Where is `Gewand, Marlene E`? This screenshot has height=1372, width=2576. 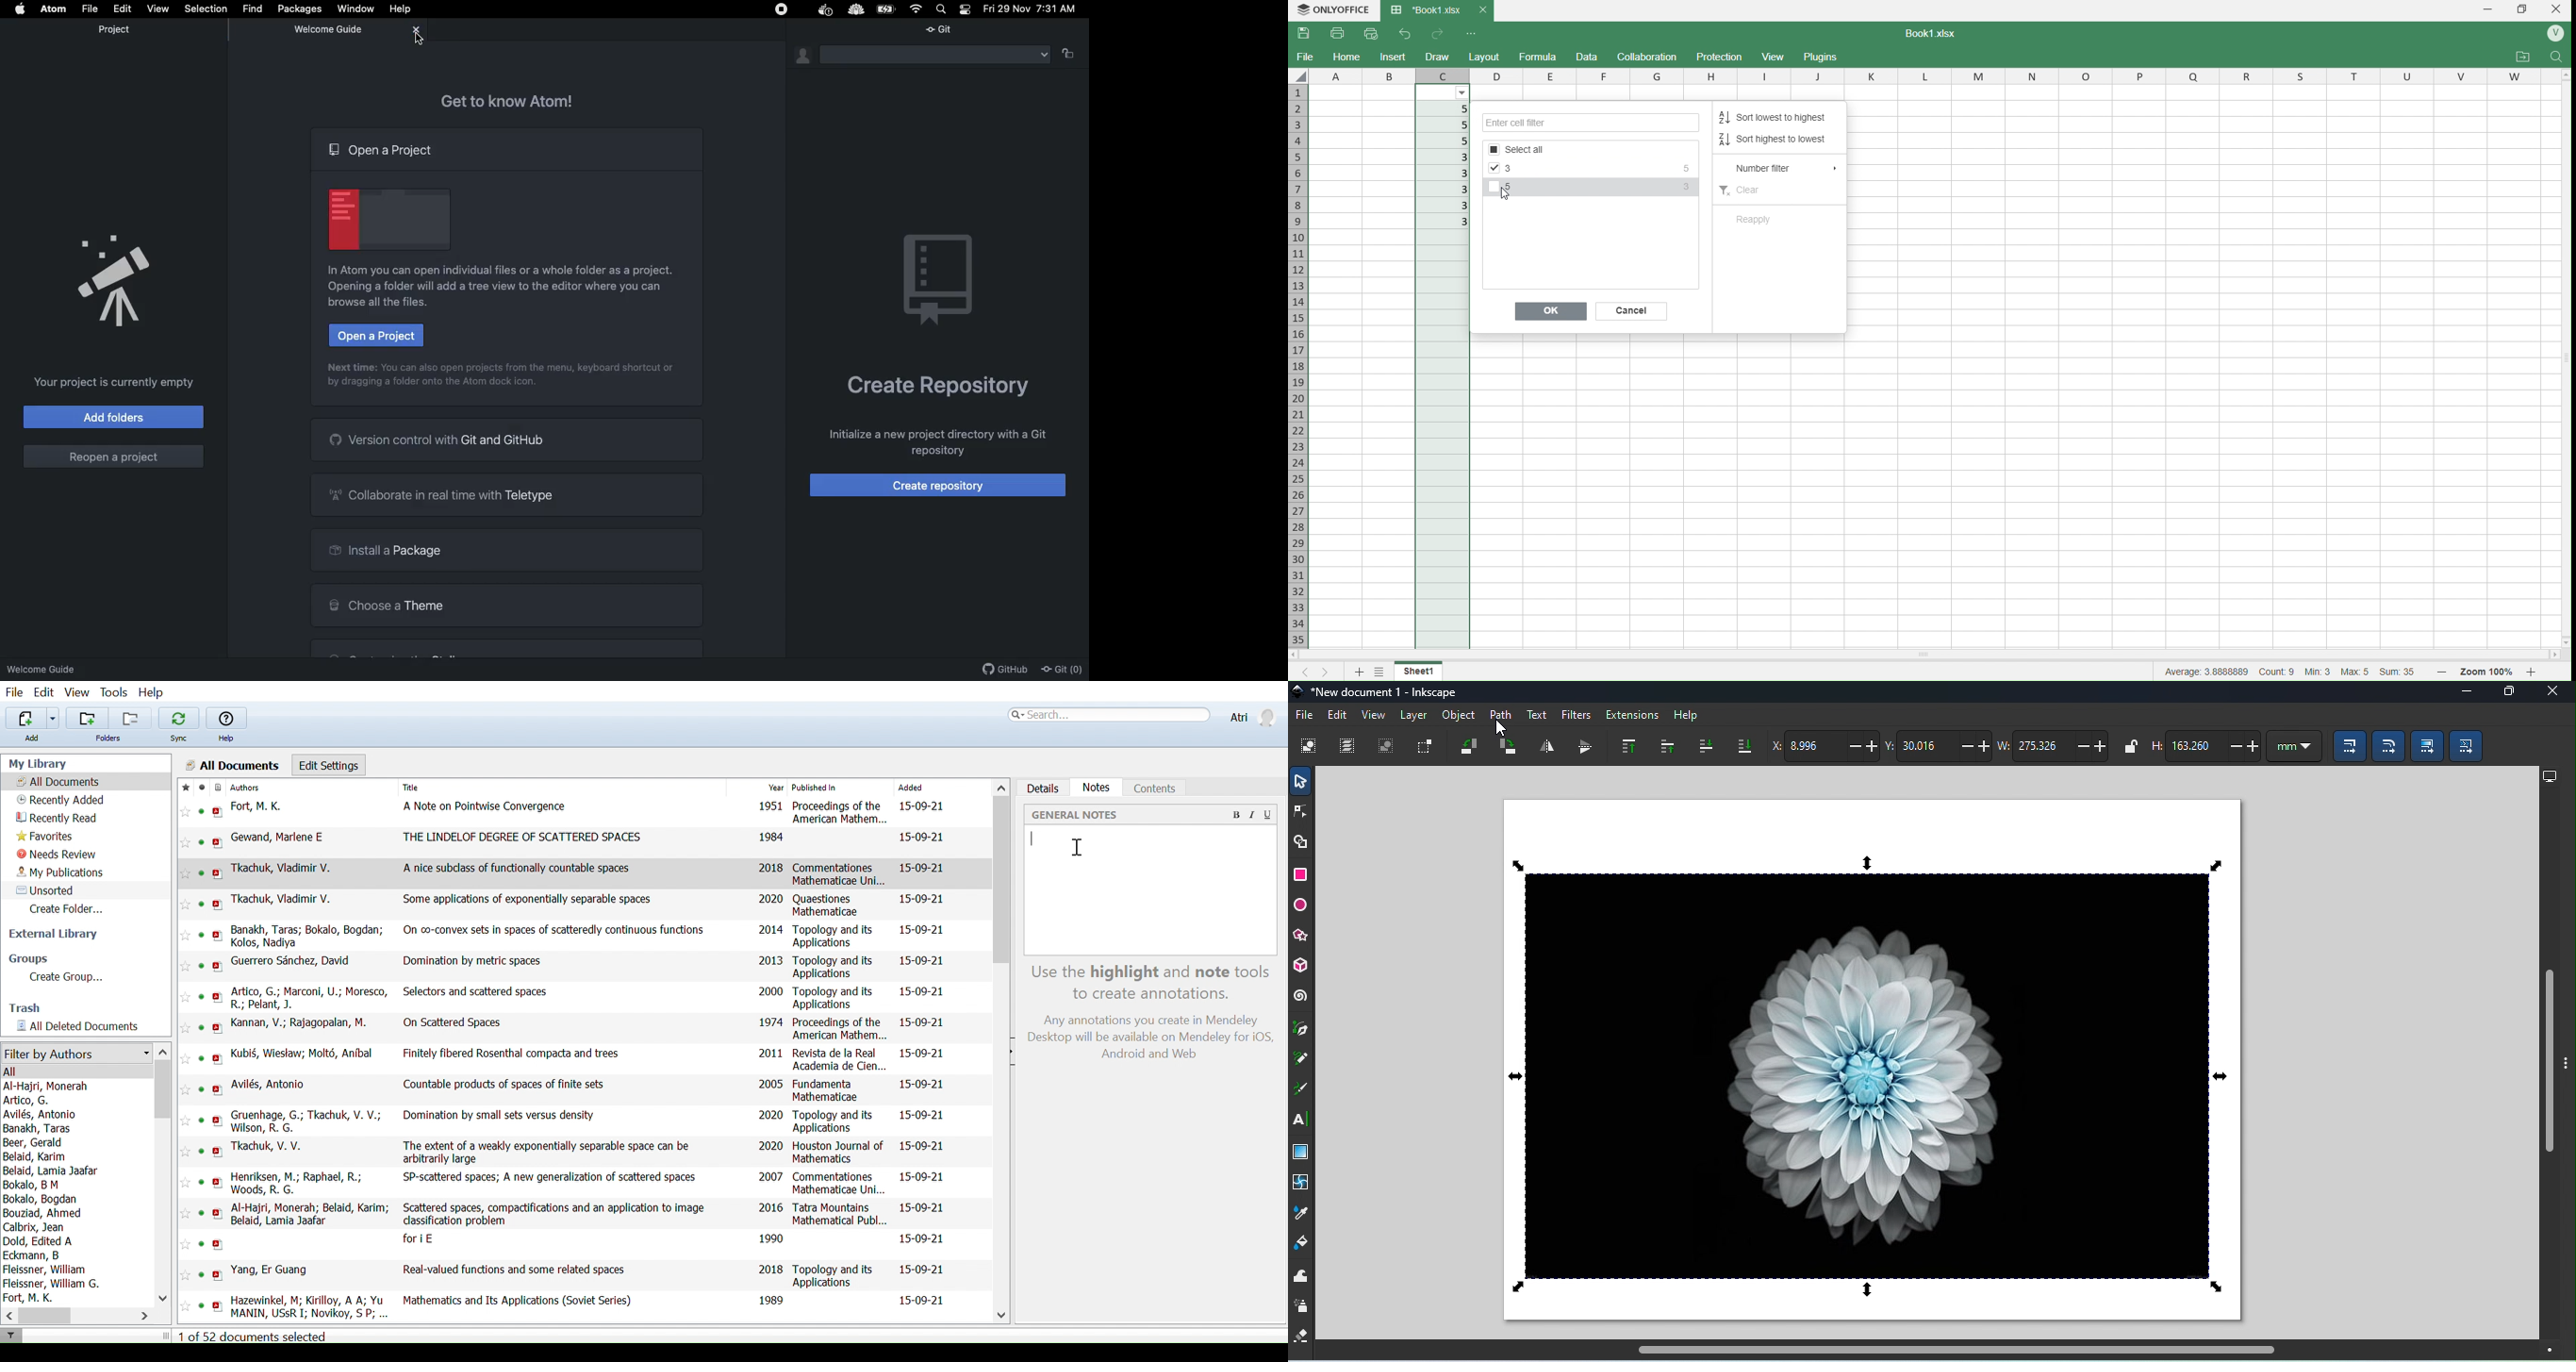 Gewand, Marlene E is located at coordinates (278, 838).